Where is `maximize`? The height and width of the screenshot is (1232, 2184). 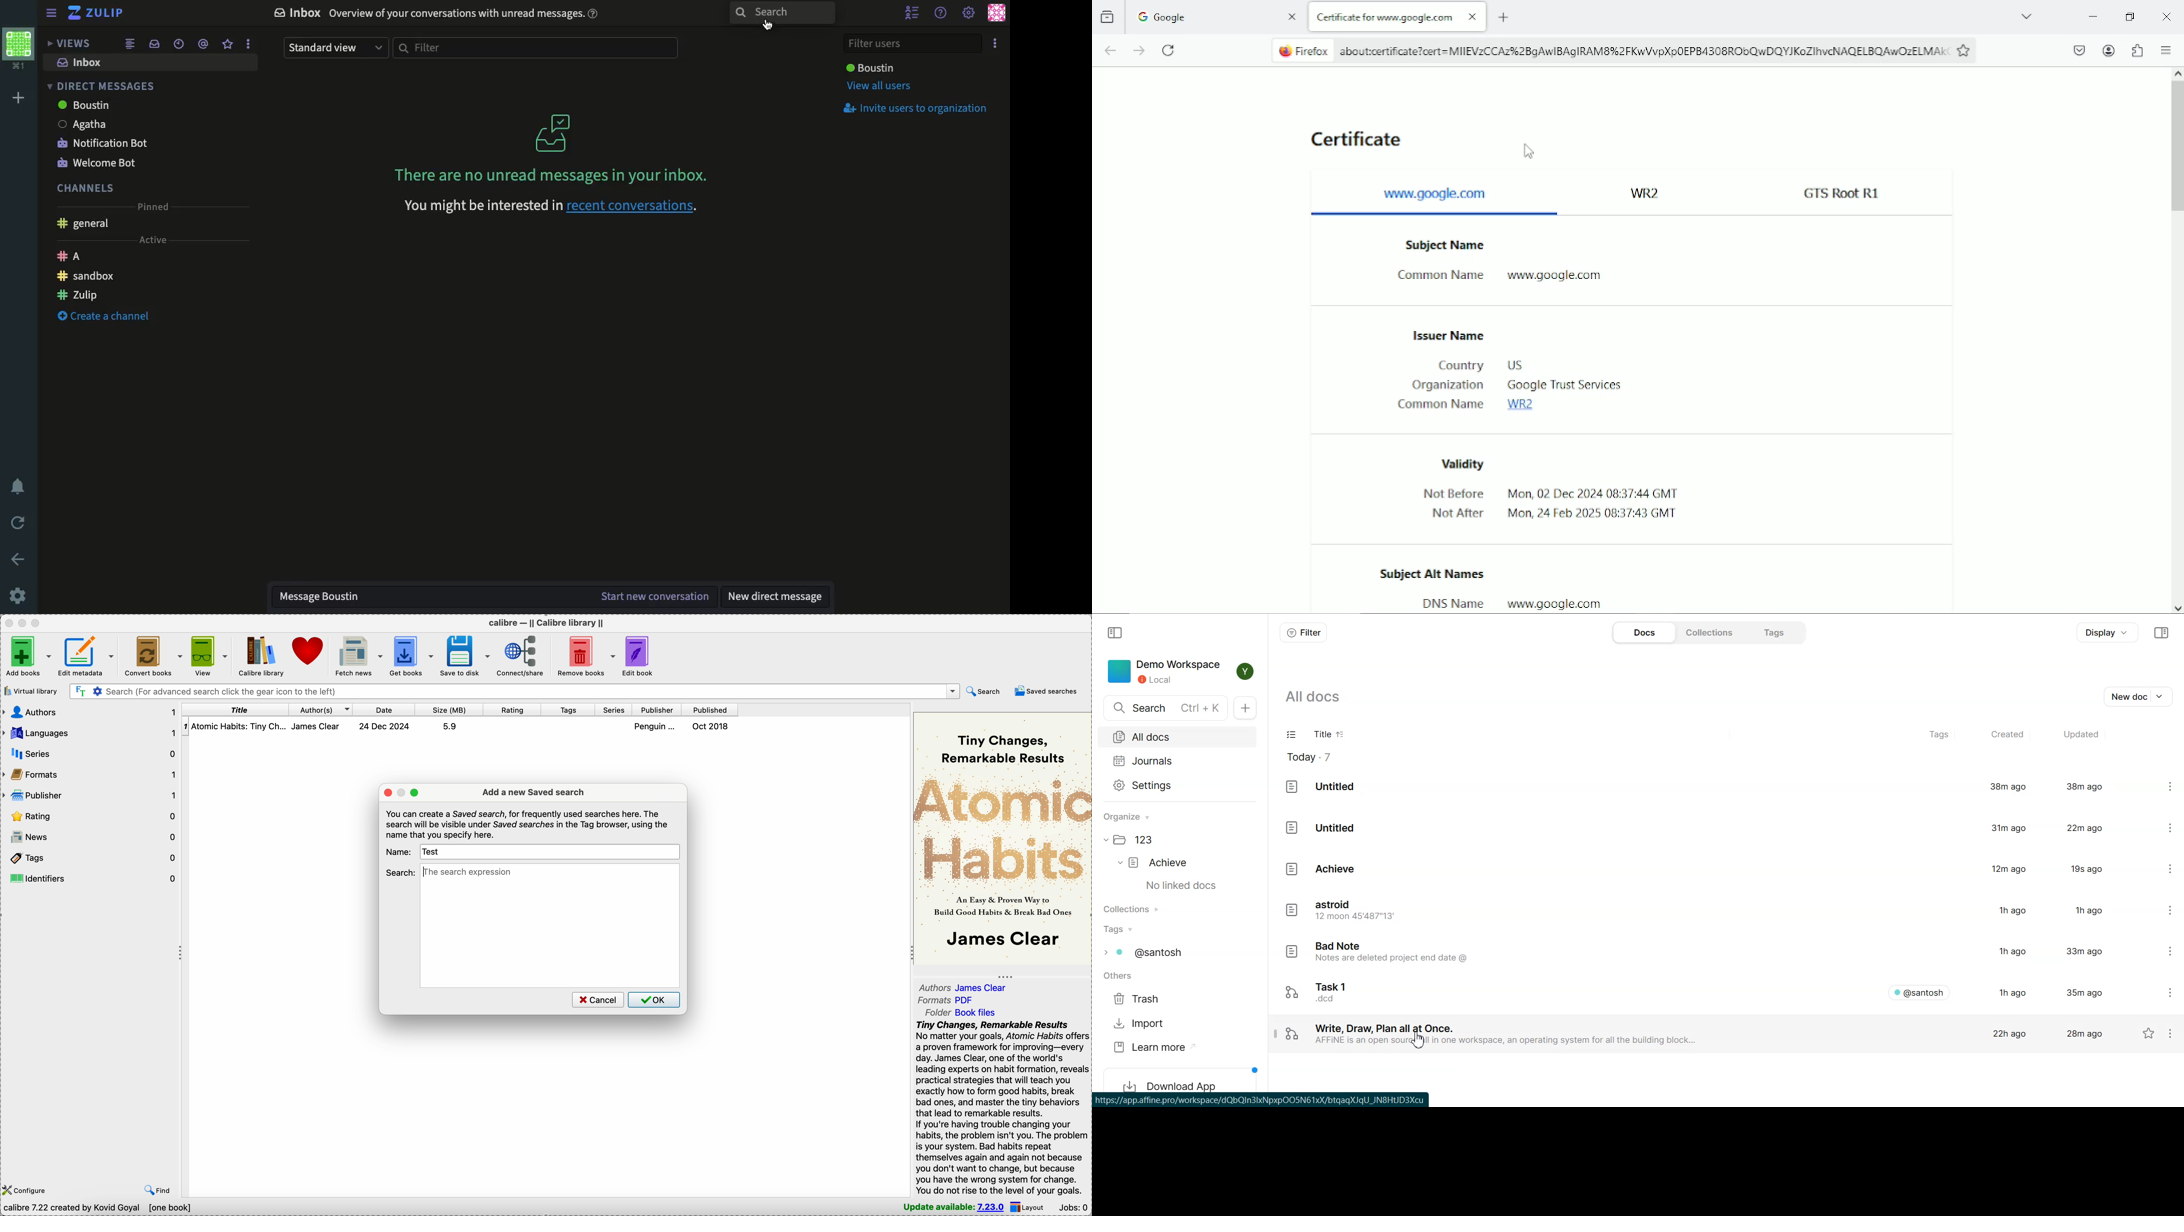 maximize is located at coordinates (415, 793).